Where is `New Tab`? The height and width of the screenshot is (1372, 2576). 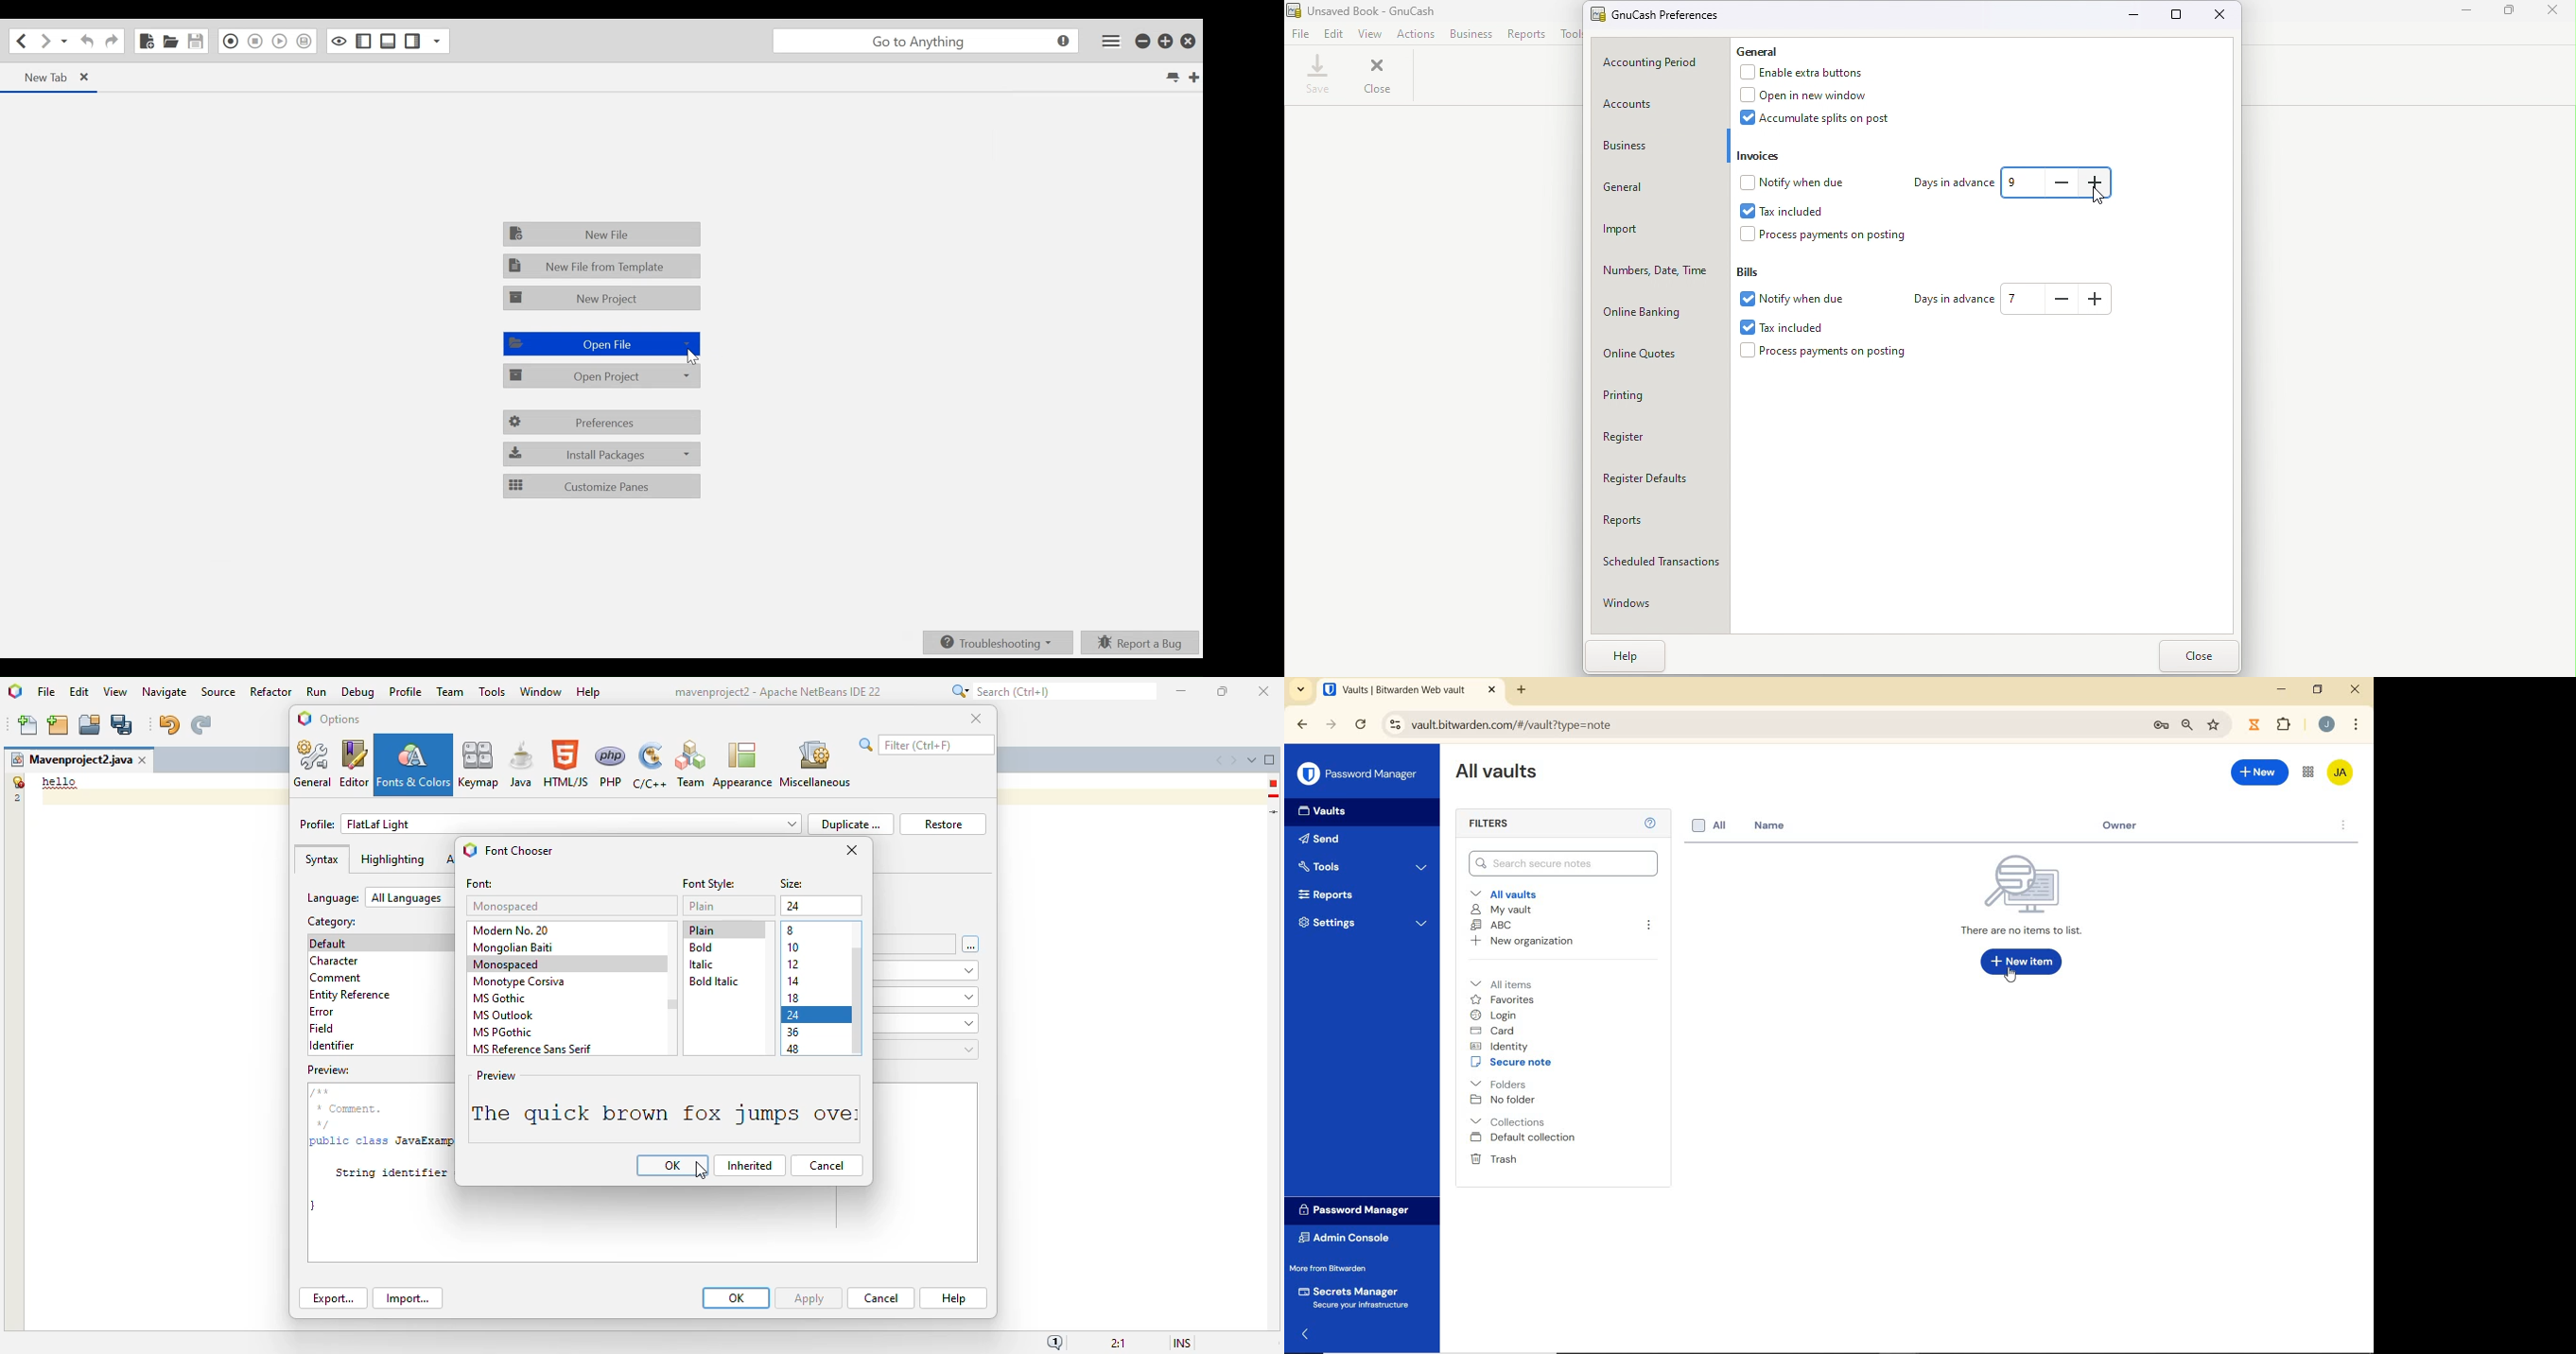 New Tab is located at coordinates (1196, 78).